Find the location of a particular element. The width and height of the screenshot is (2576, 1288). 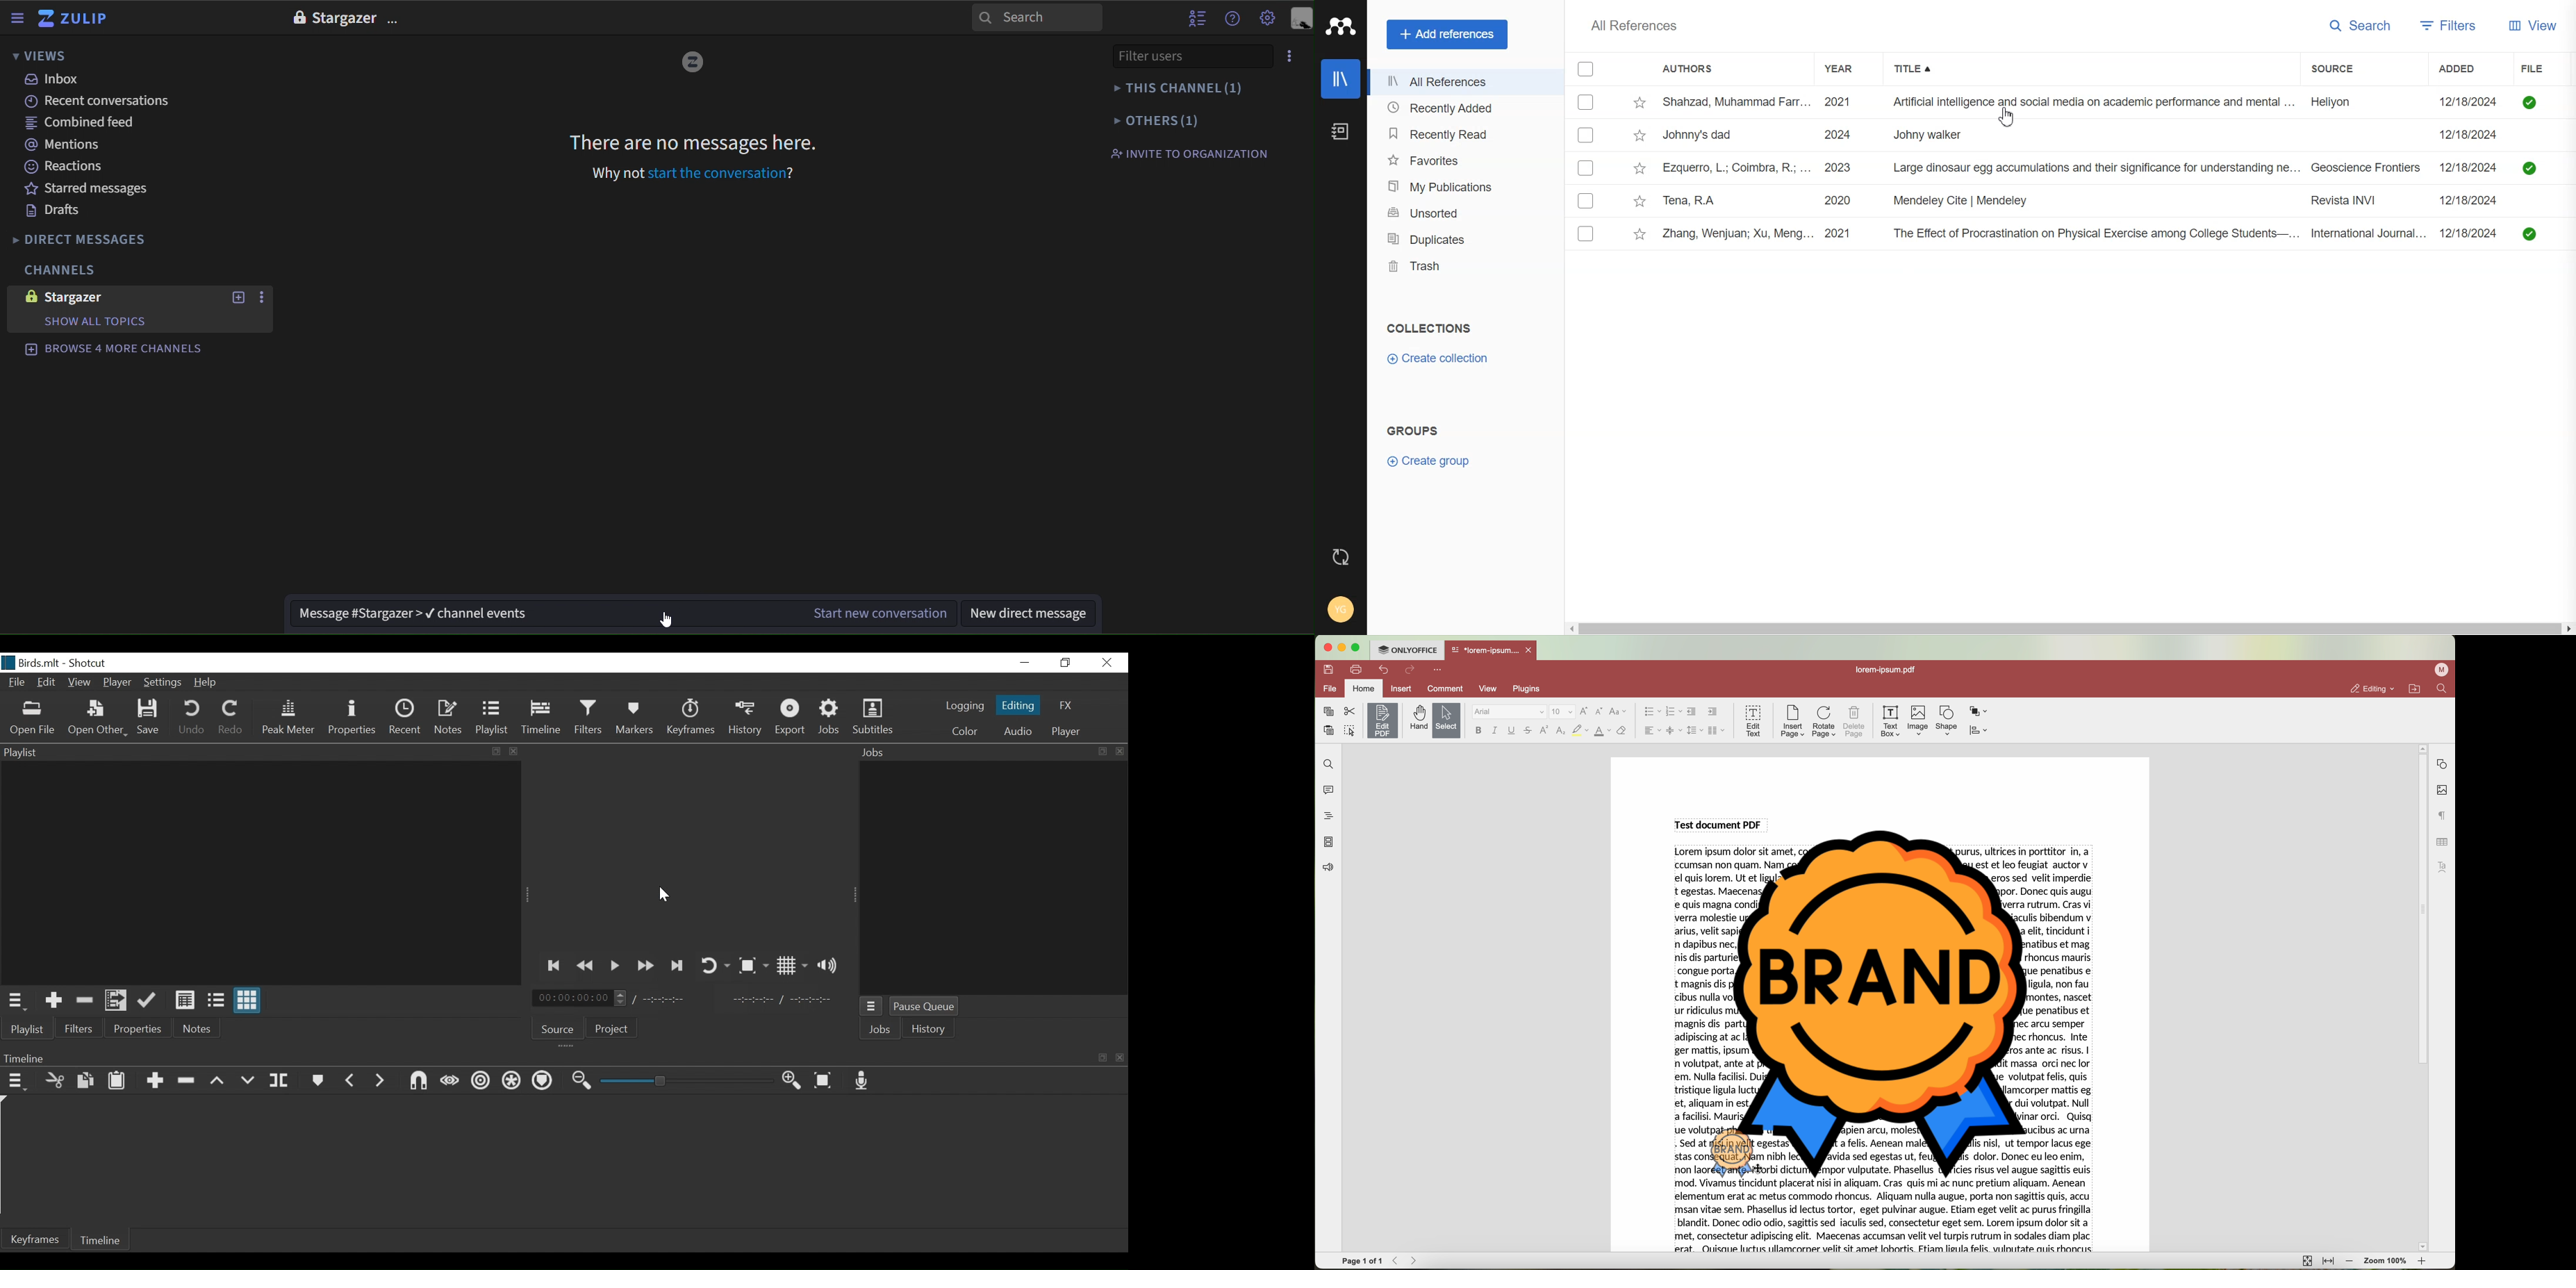

browse 4 more channels is located at coordinates (114, 347).